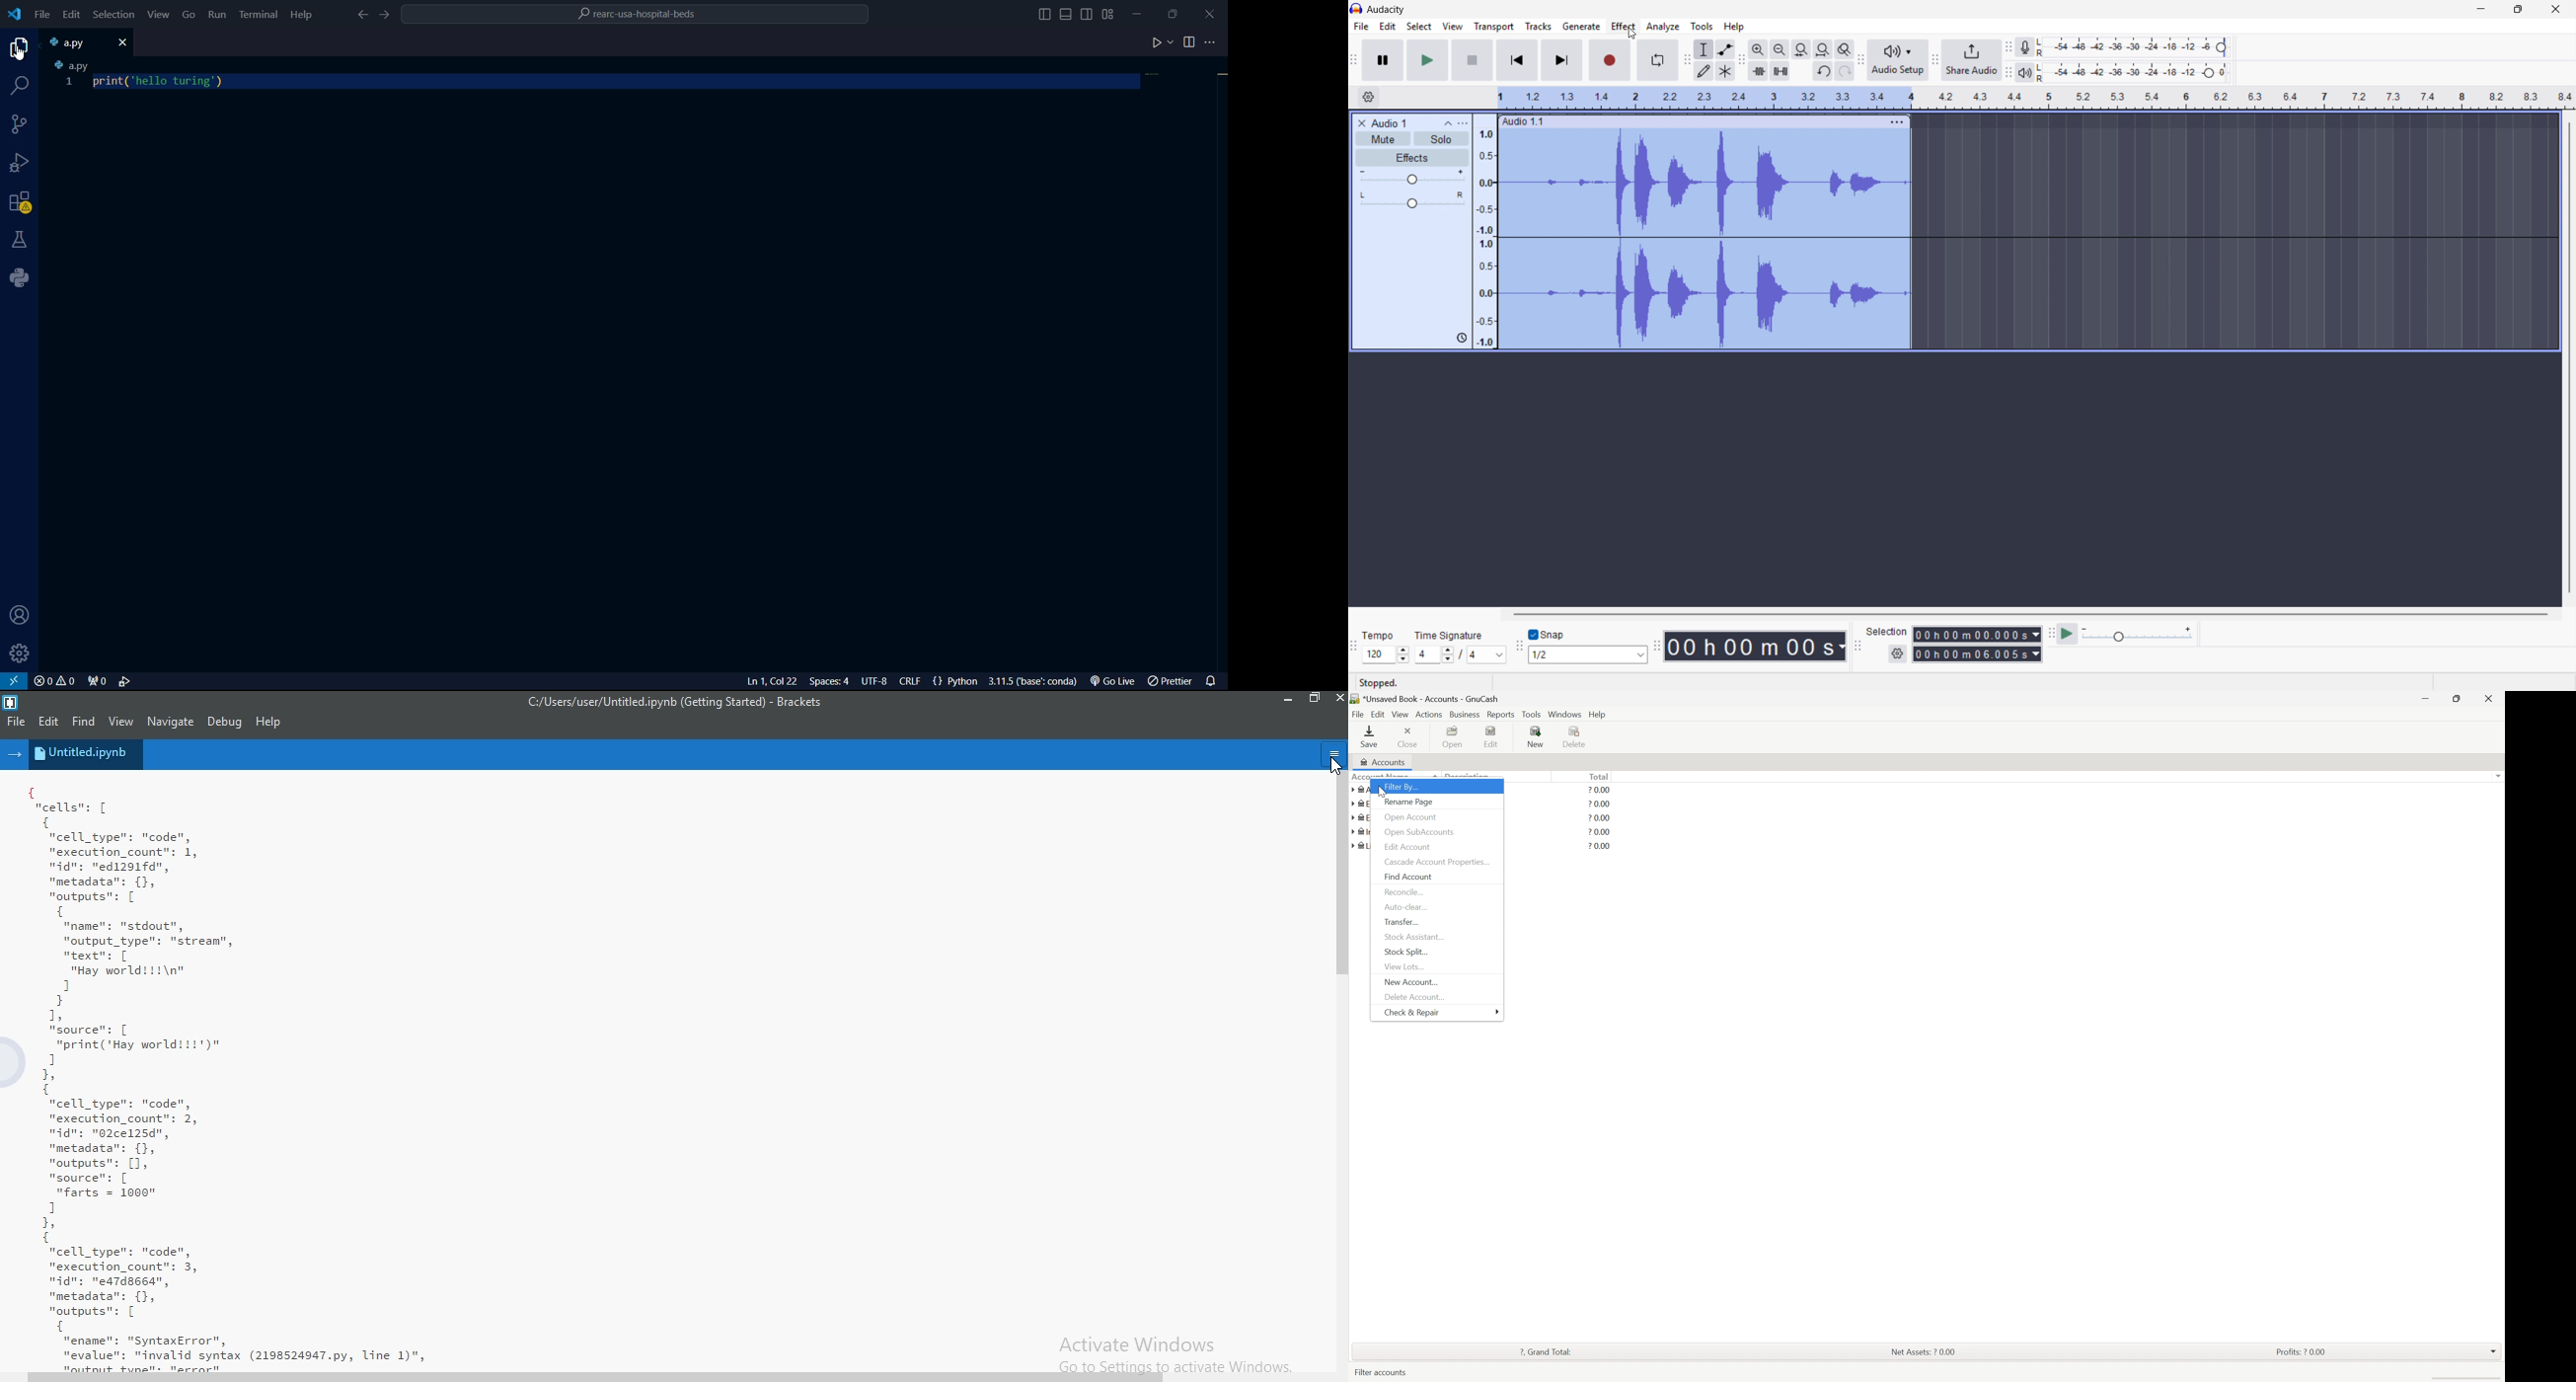  Describe the element at coordinates (1520, 647) in the screenshot. I see `Snapping toolbar` at that location.